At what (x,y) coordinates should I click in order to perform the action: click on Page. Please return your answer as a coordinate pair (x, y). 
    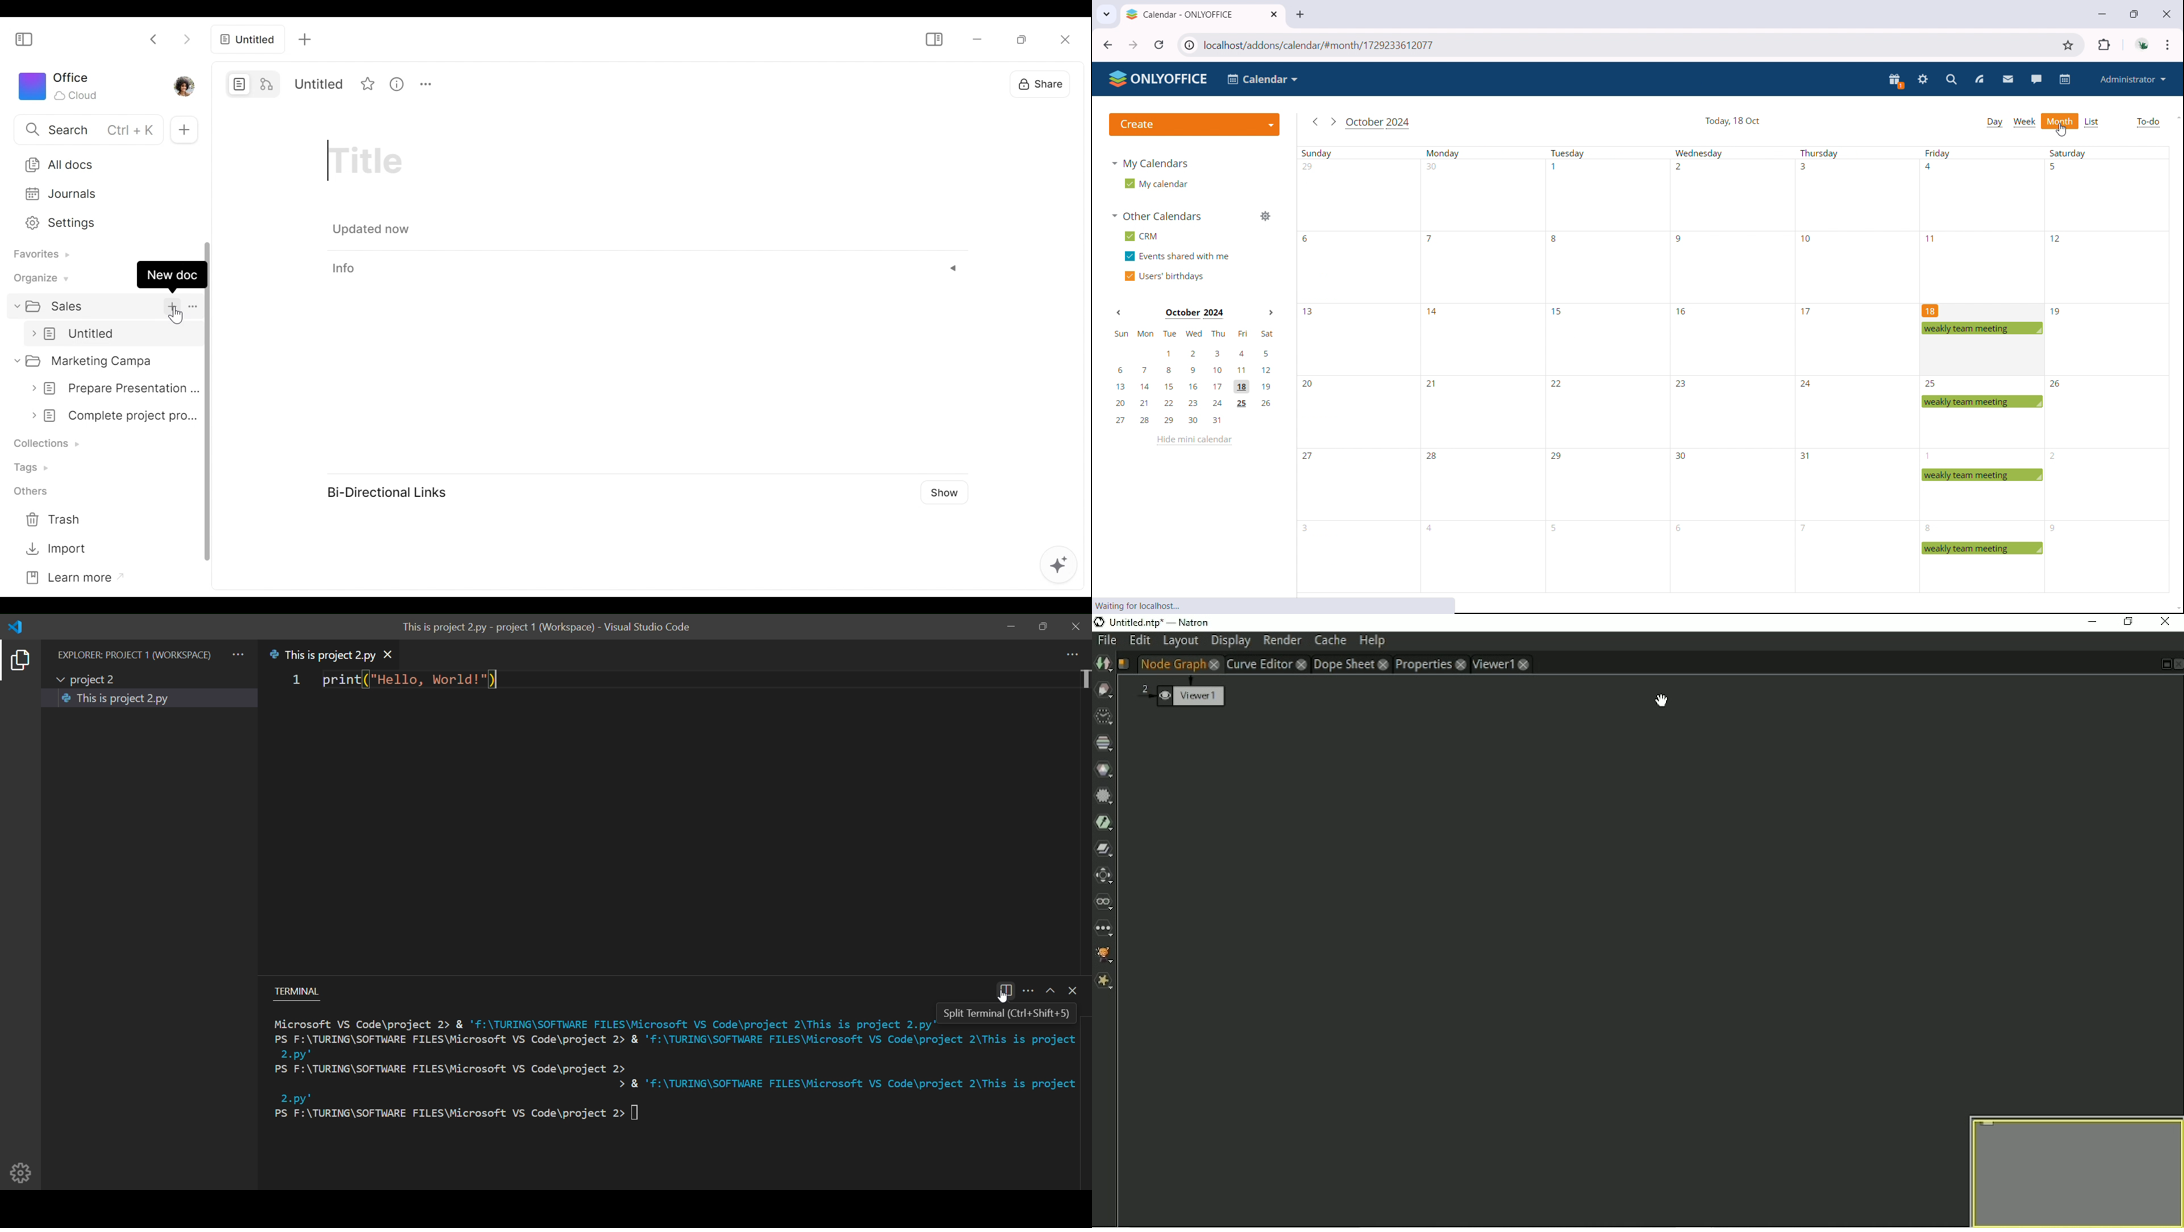
    Looking at the image, I should click on (241, 85).